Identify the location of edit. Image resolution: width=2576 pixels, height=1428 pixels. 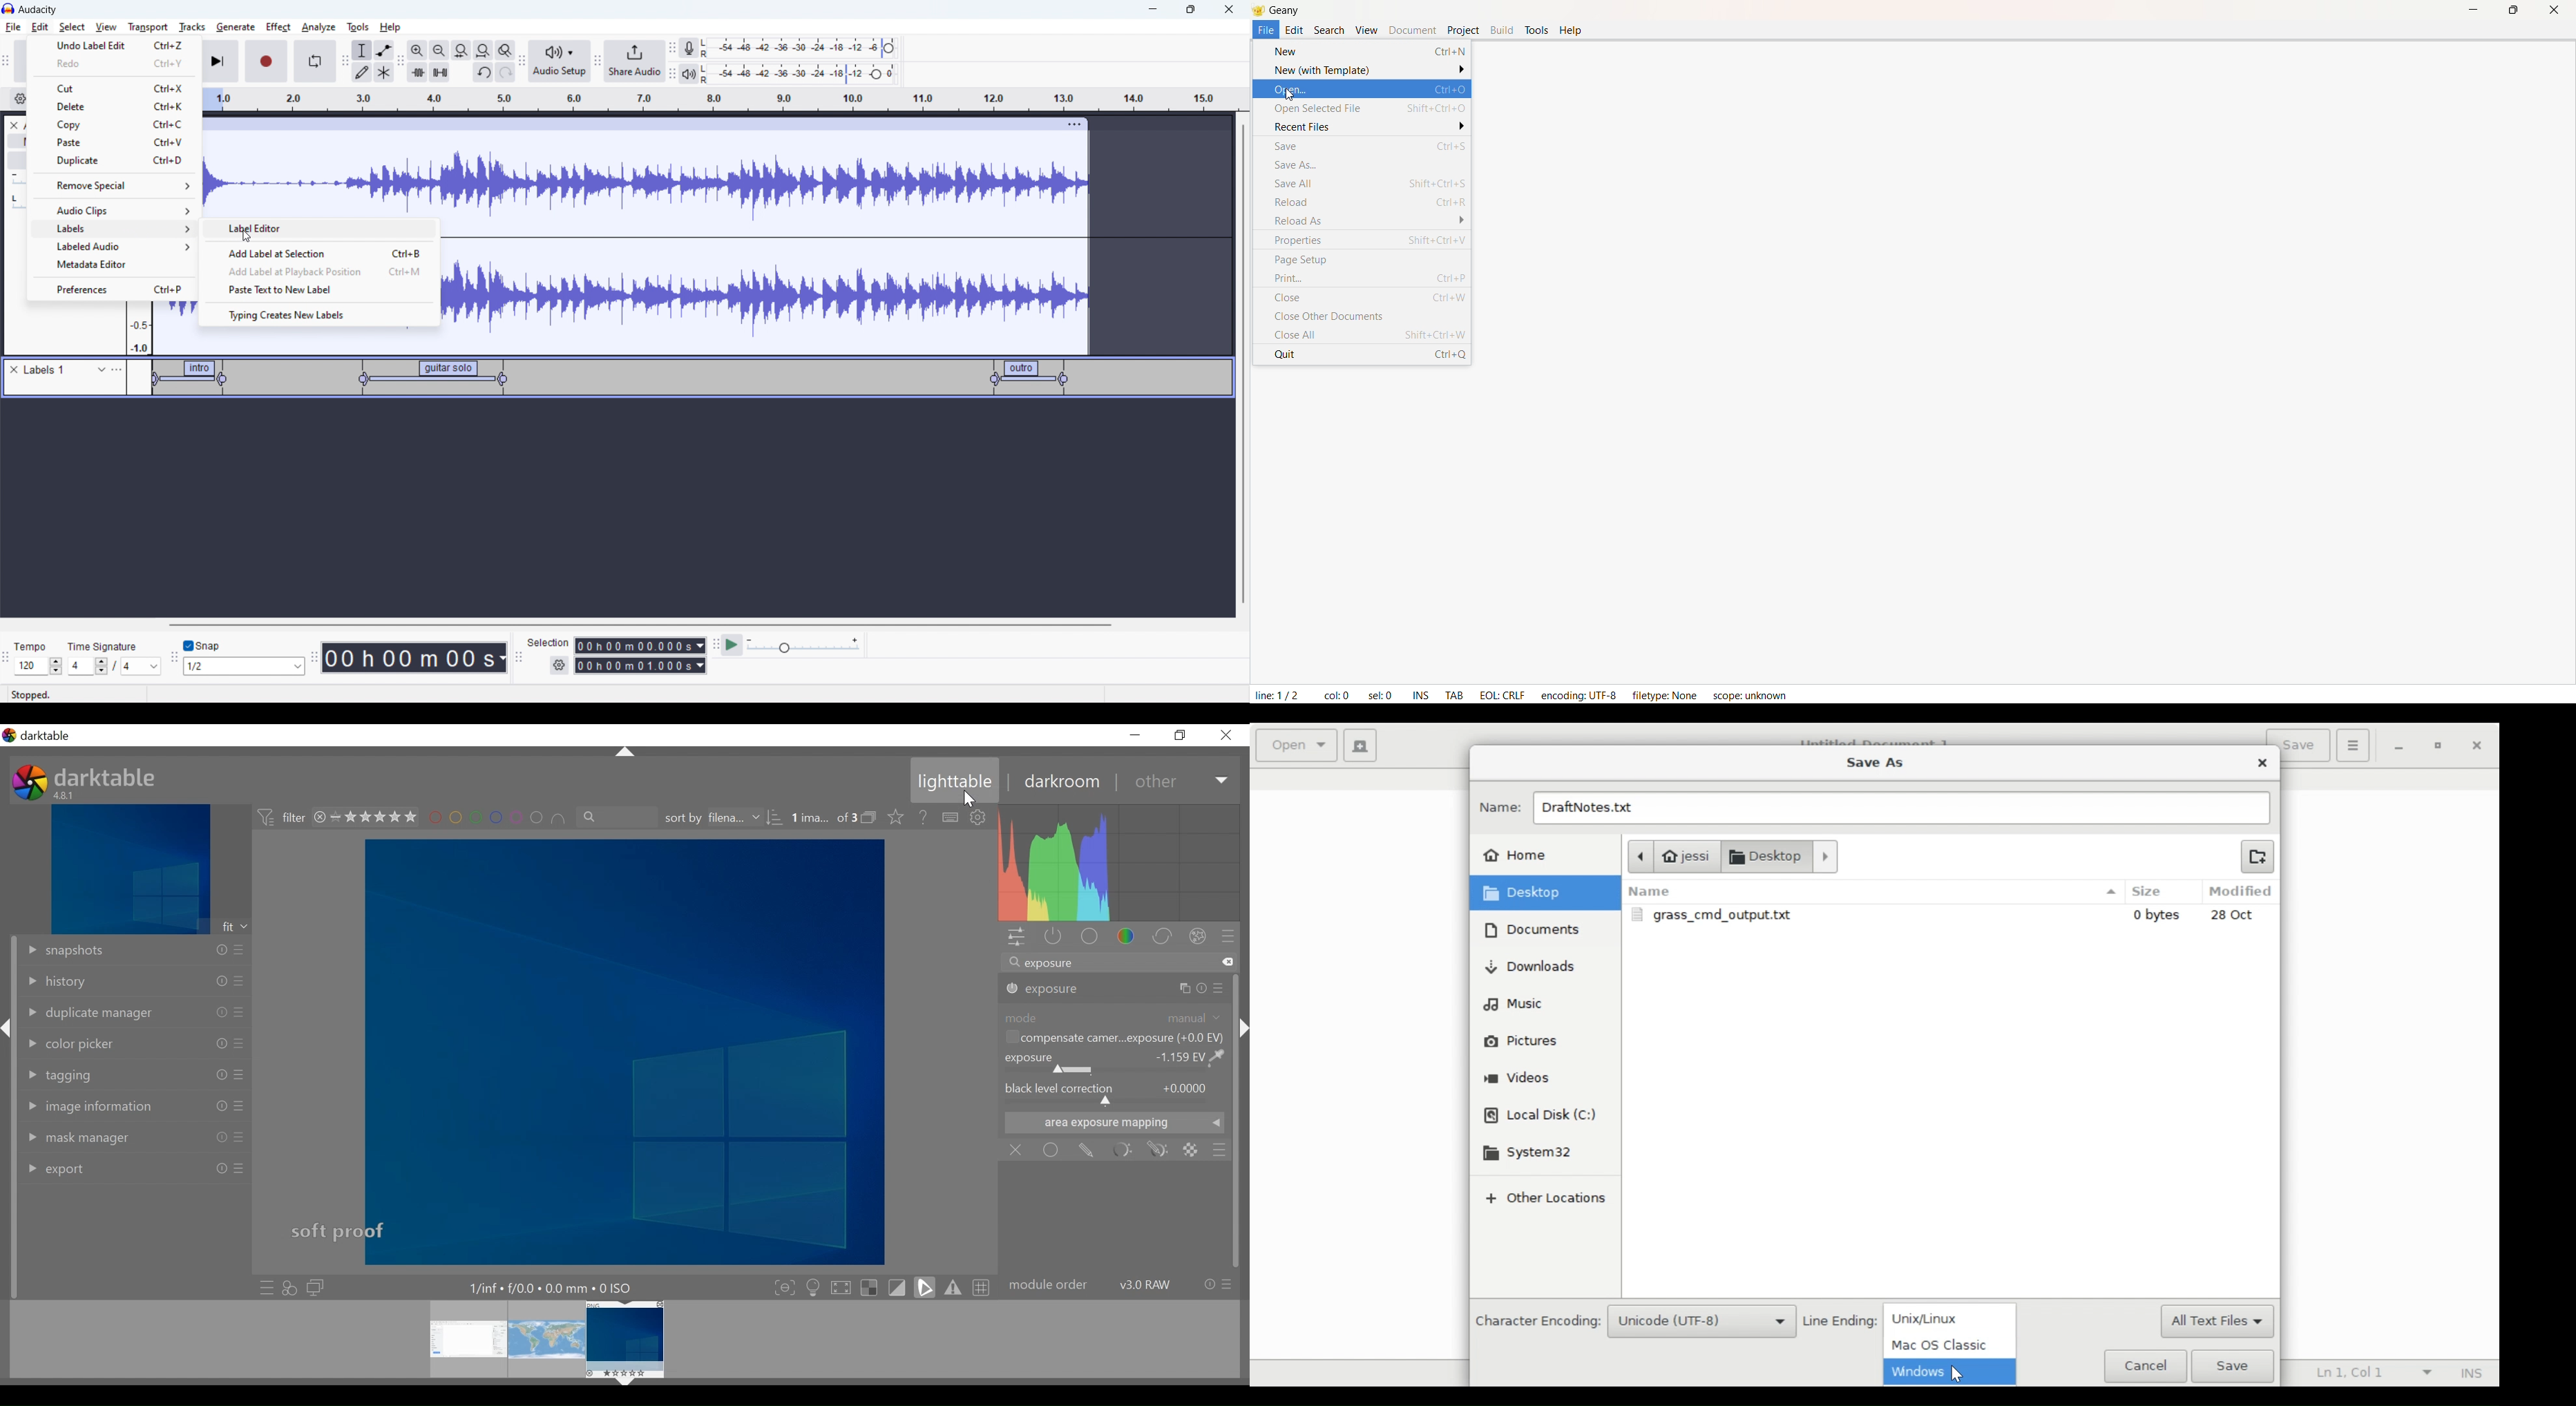
(40, 27).